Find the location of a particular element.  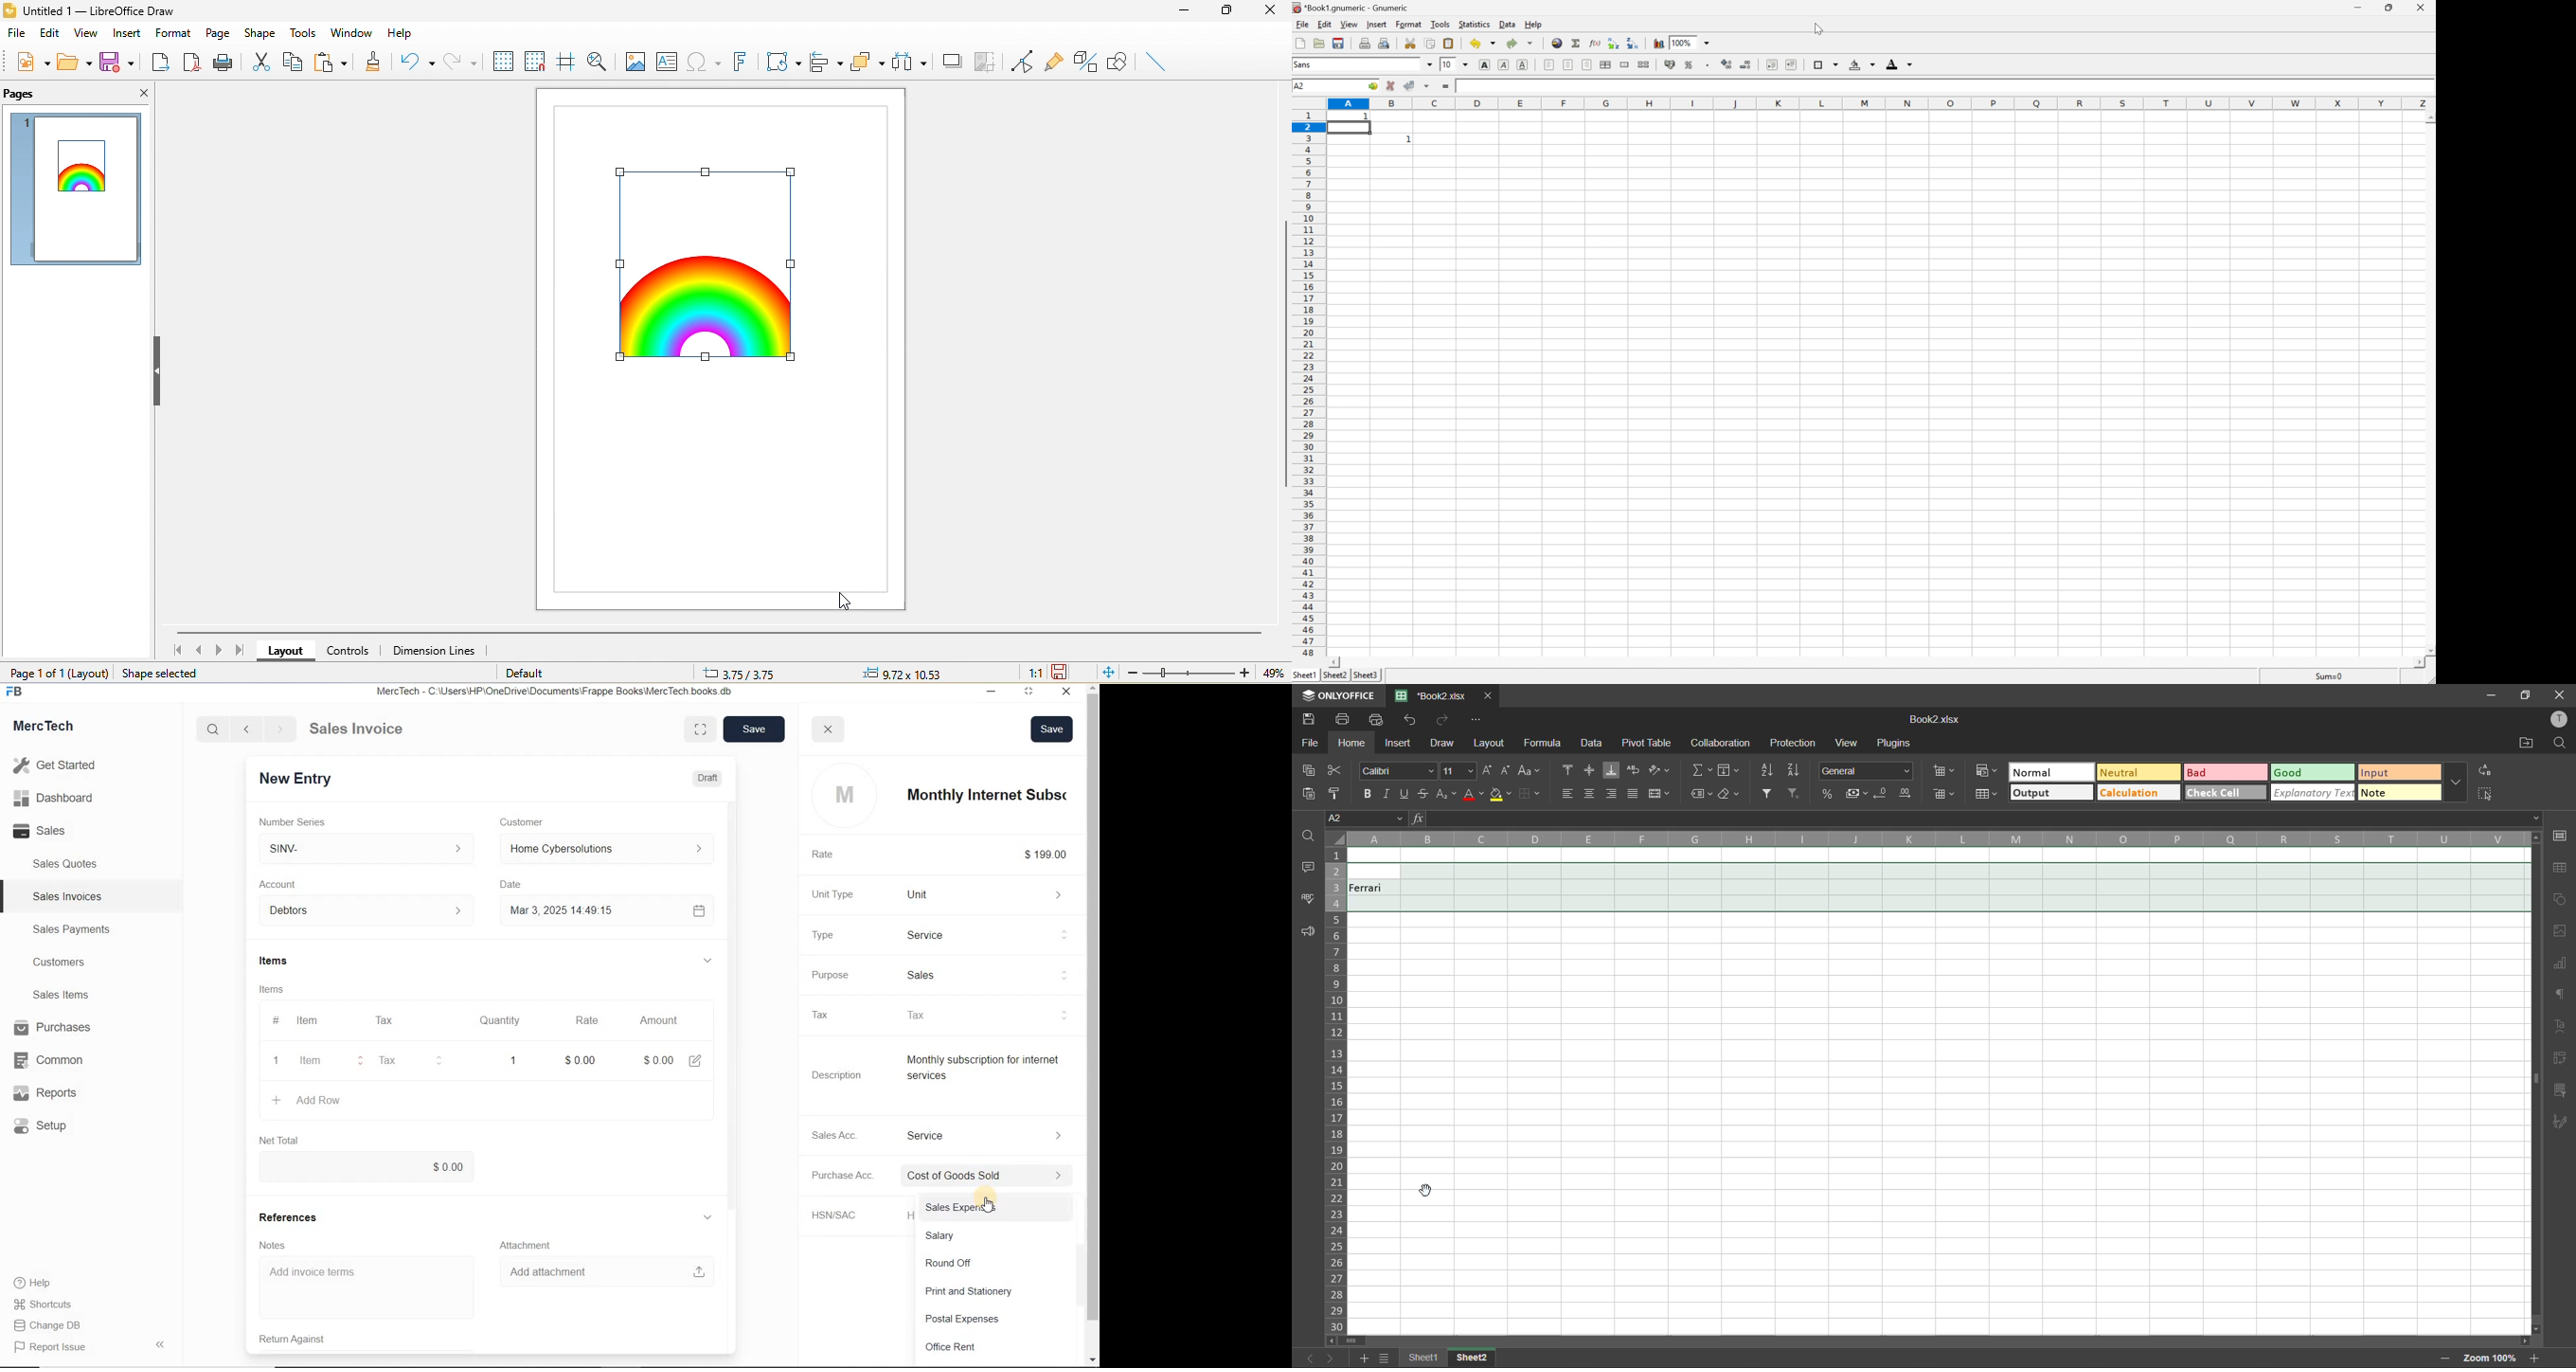

$199 is located at coordinates (1055, 854).